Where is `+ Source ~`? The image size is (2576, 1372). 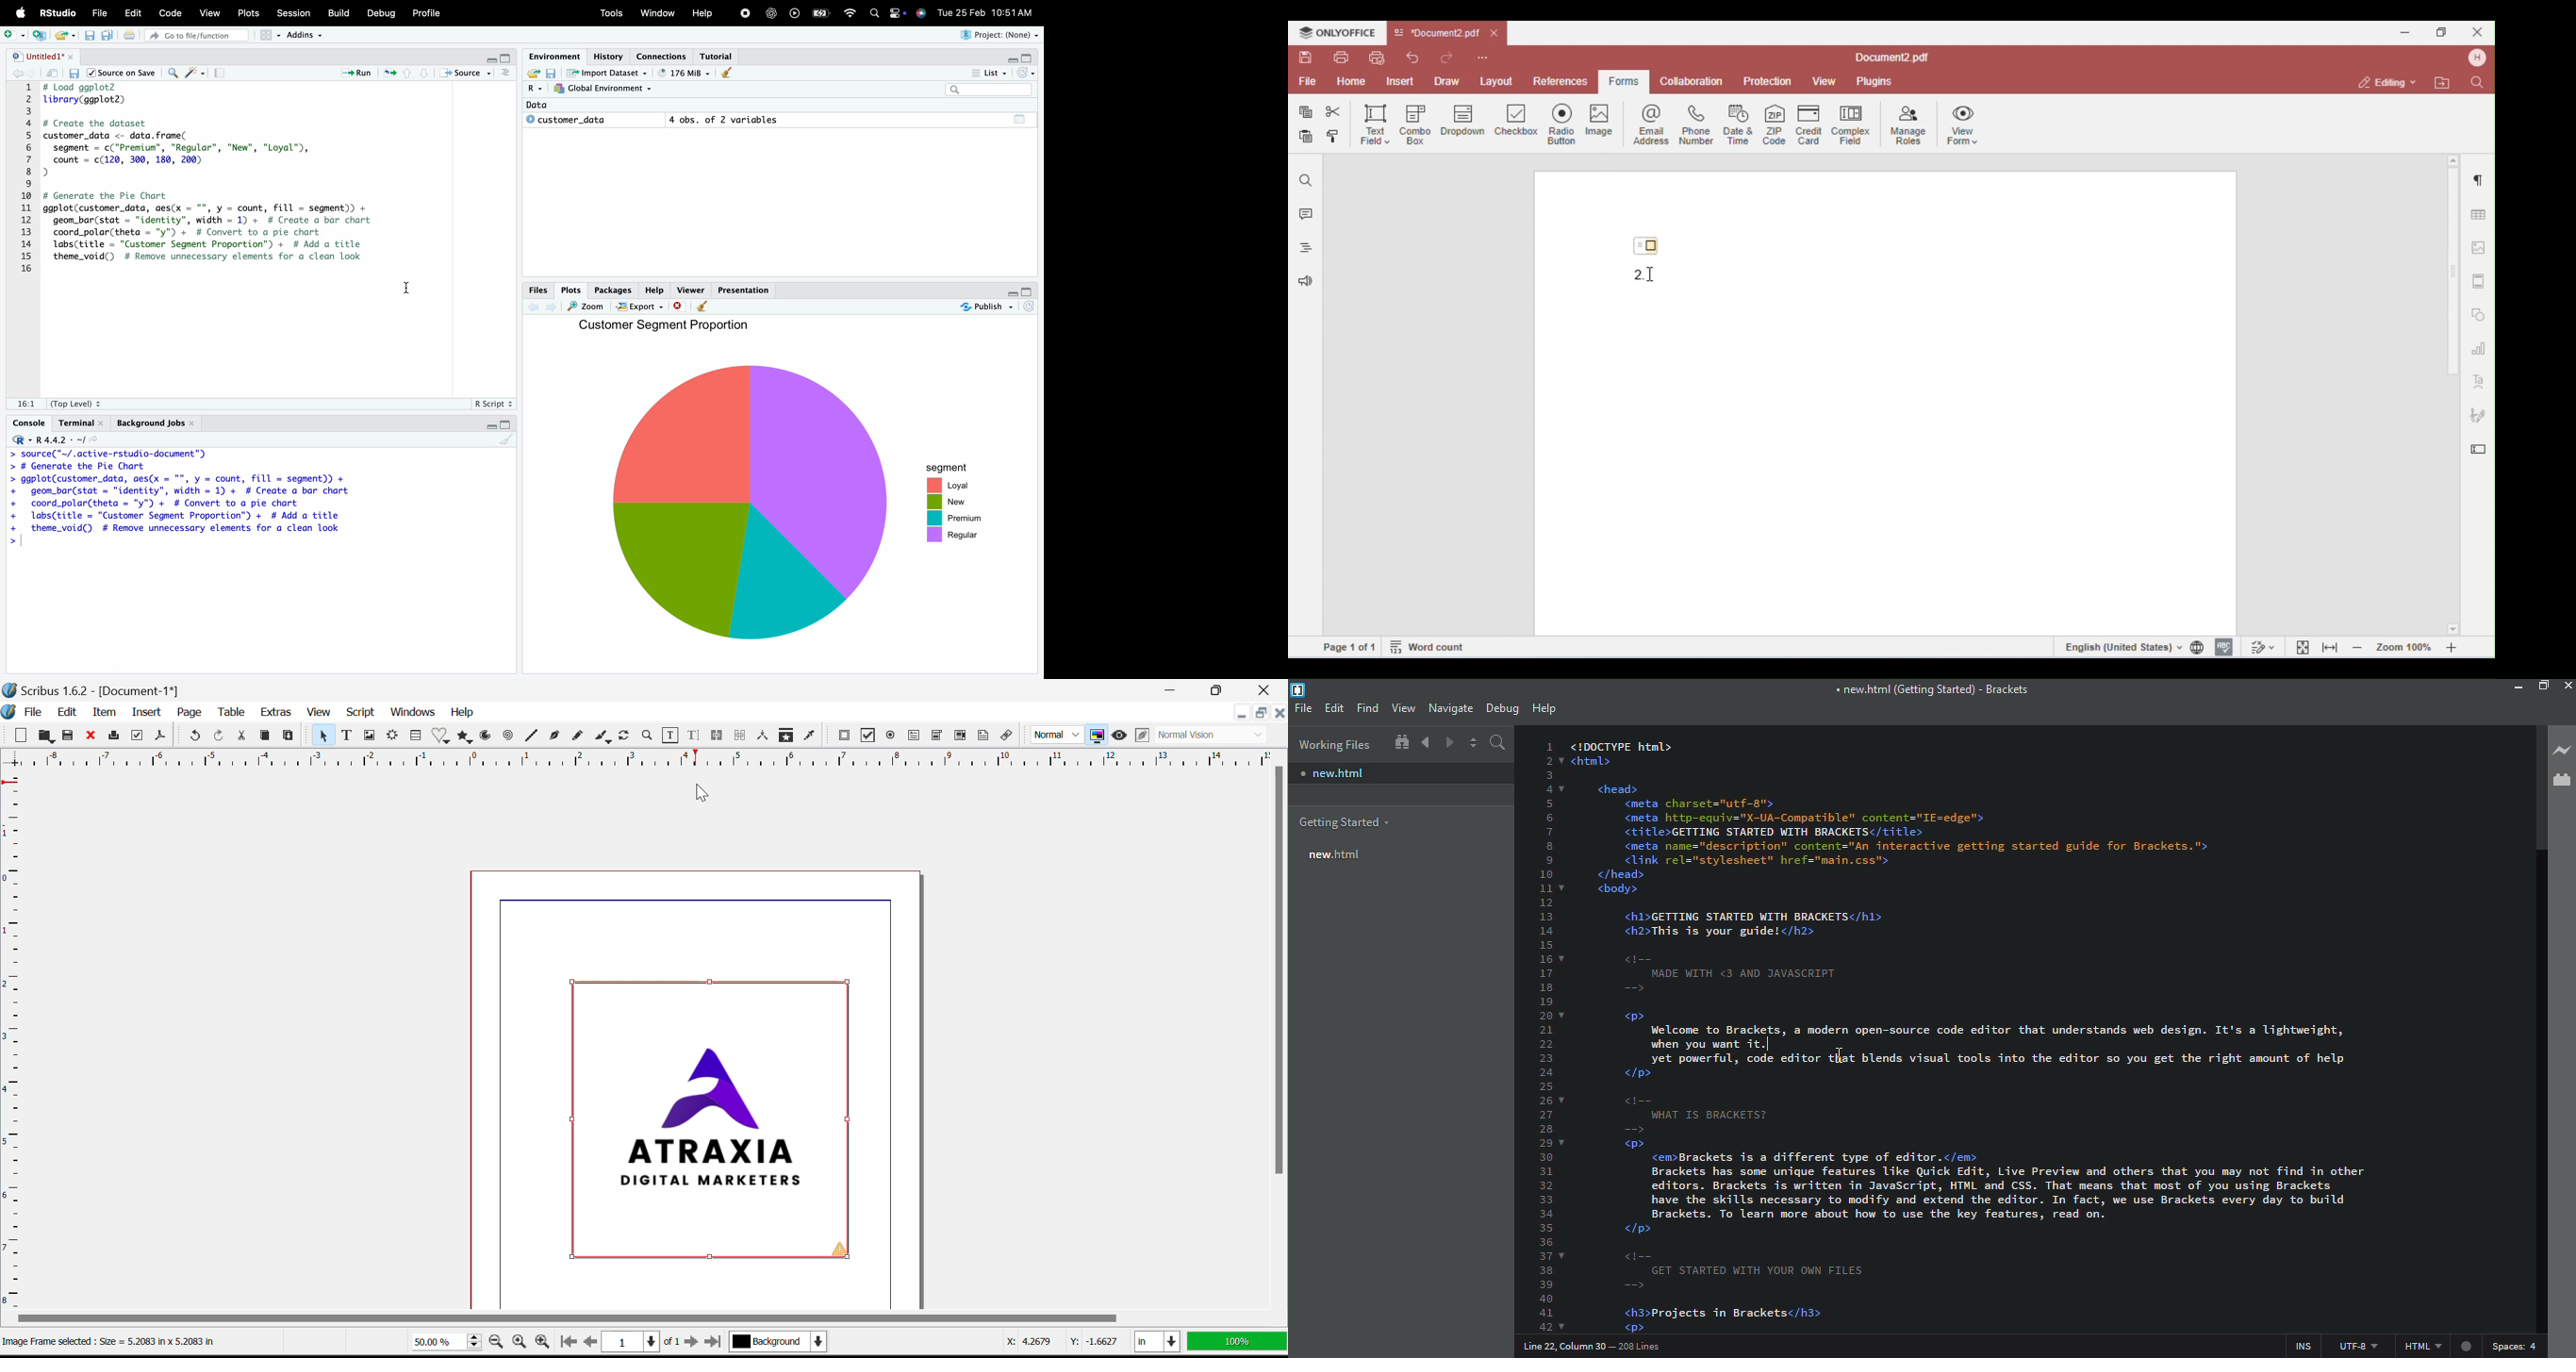 + Source ~ is located at coordinates (467, 73).